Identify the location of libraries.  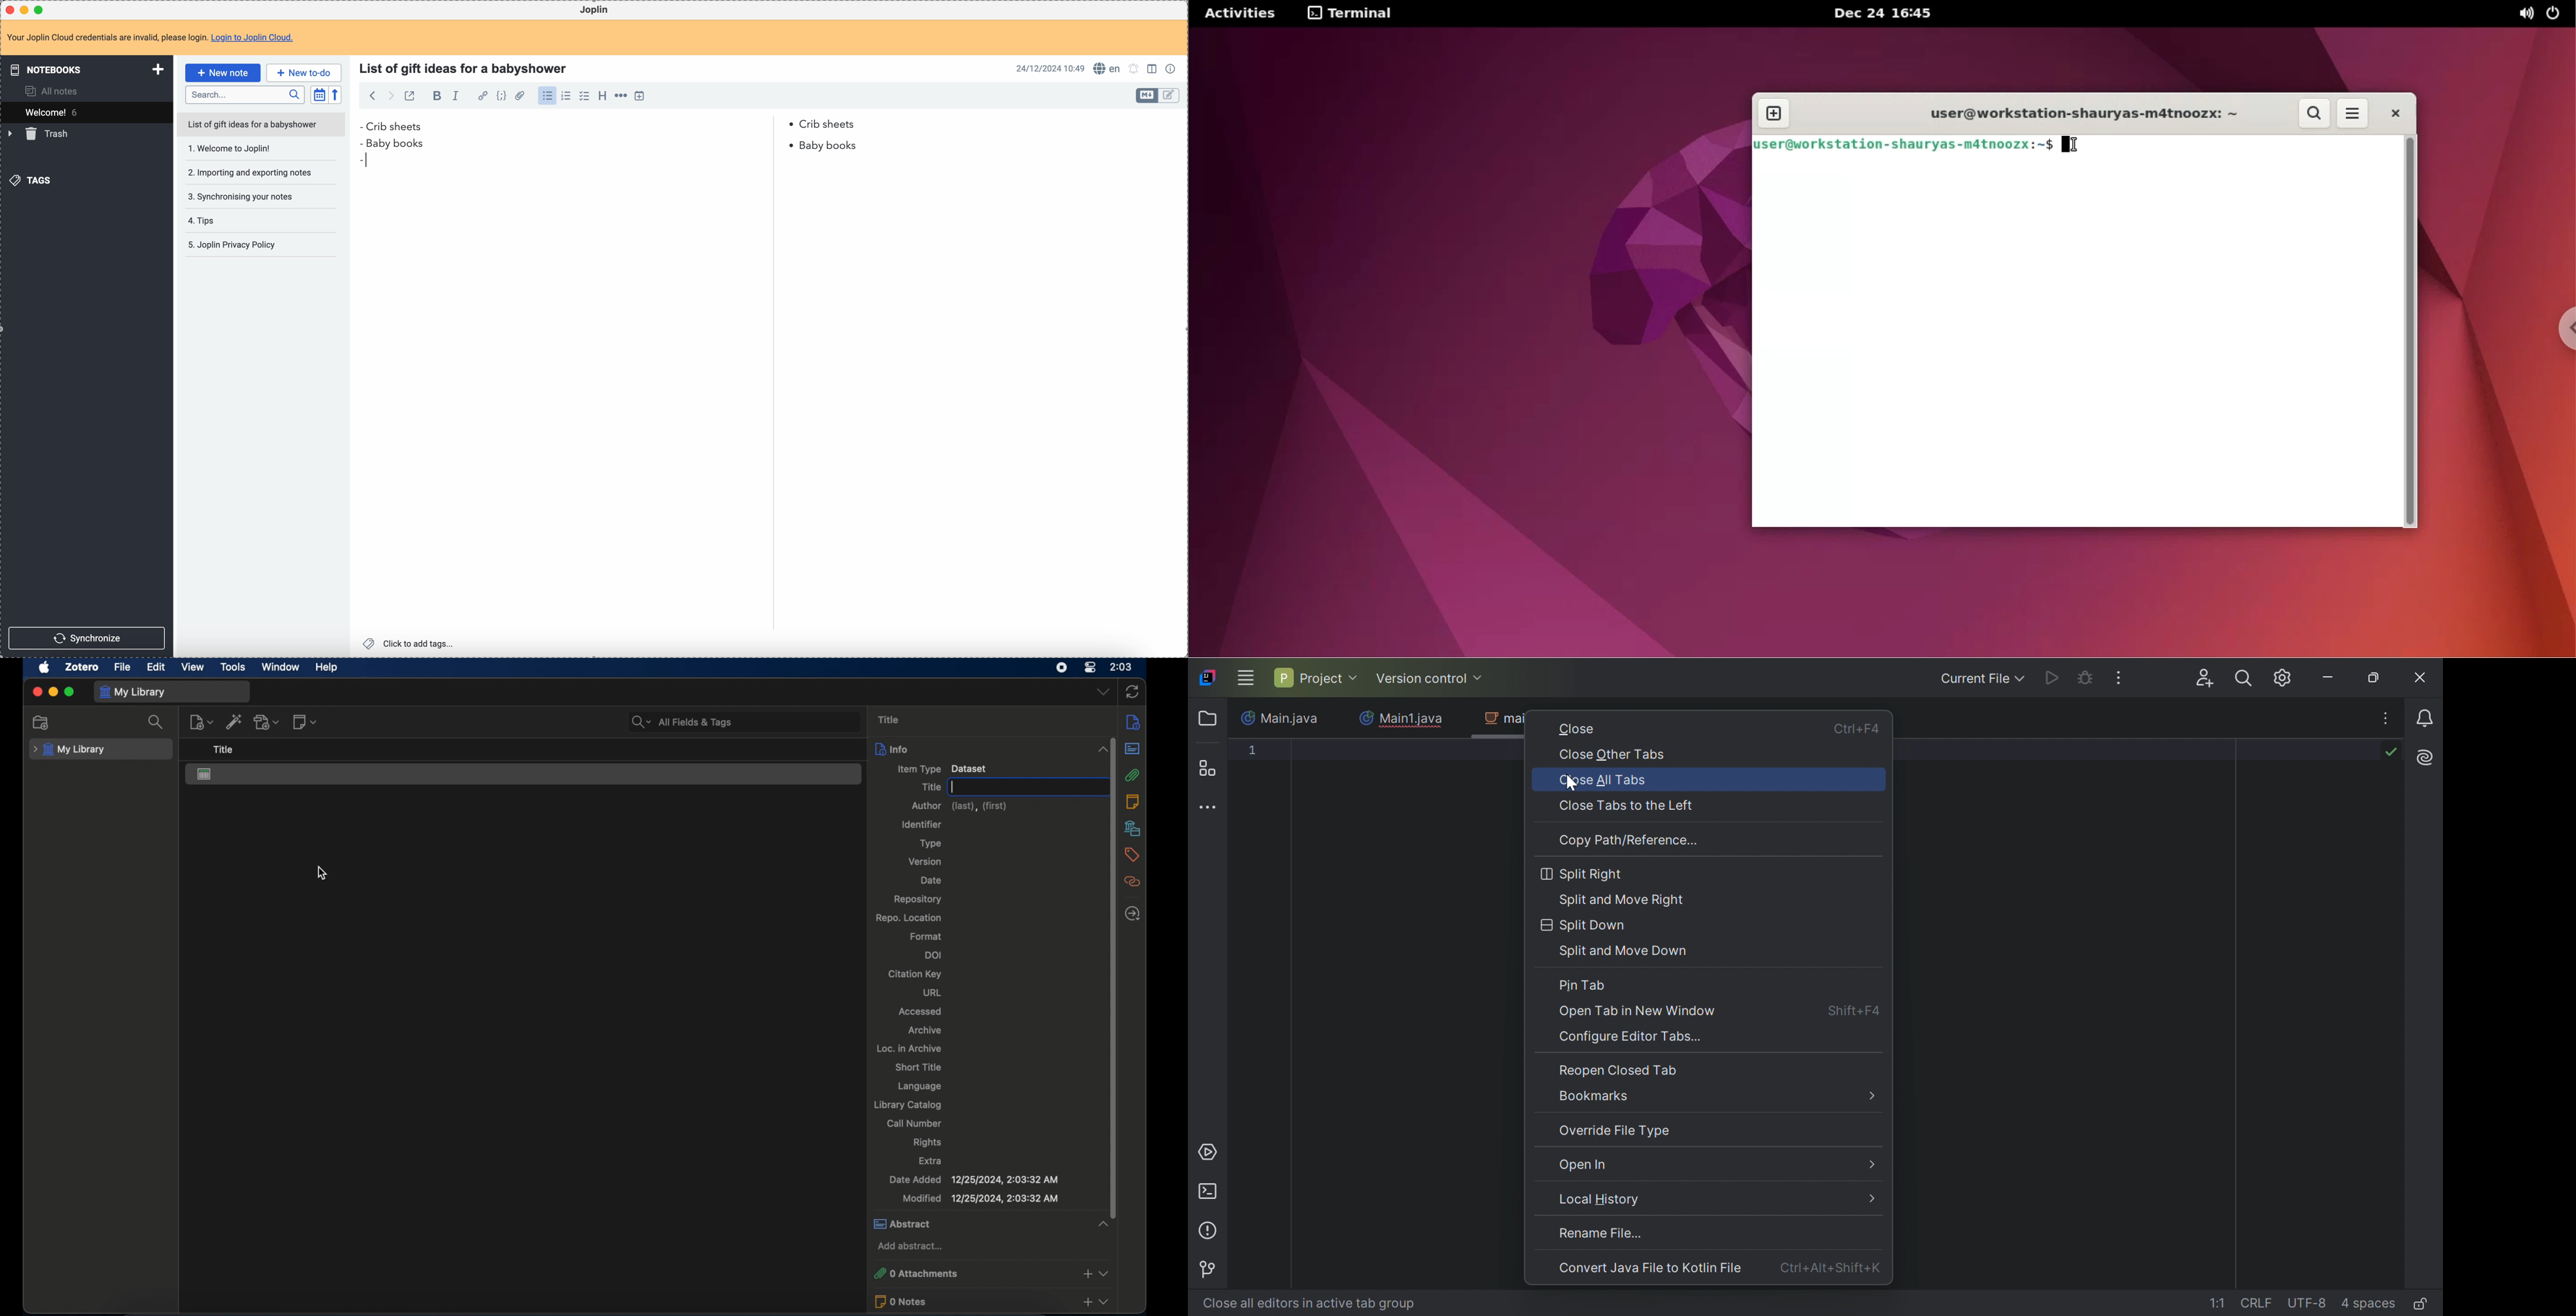
(1132, 828).